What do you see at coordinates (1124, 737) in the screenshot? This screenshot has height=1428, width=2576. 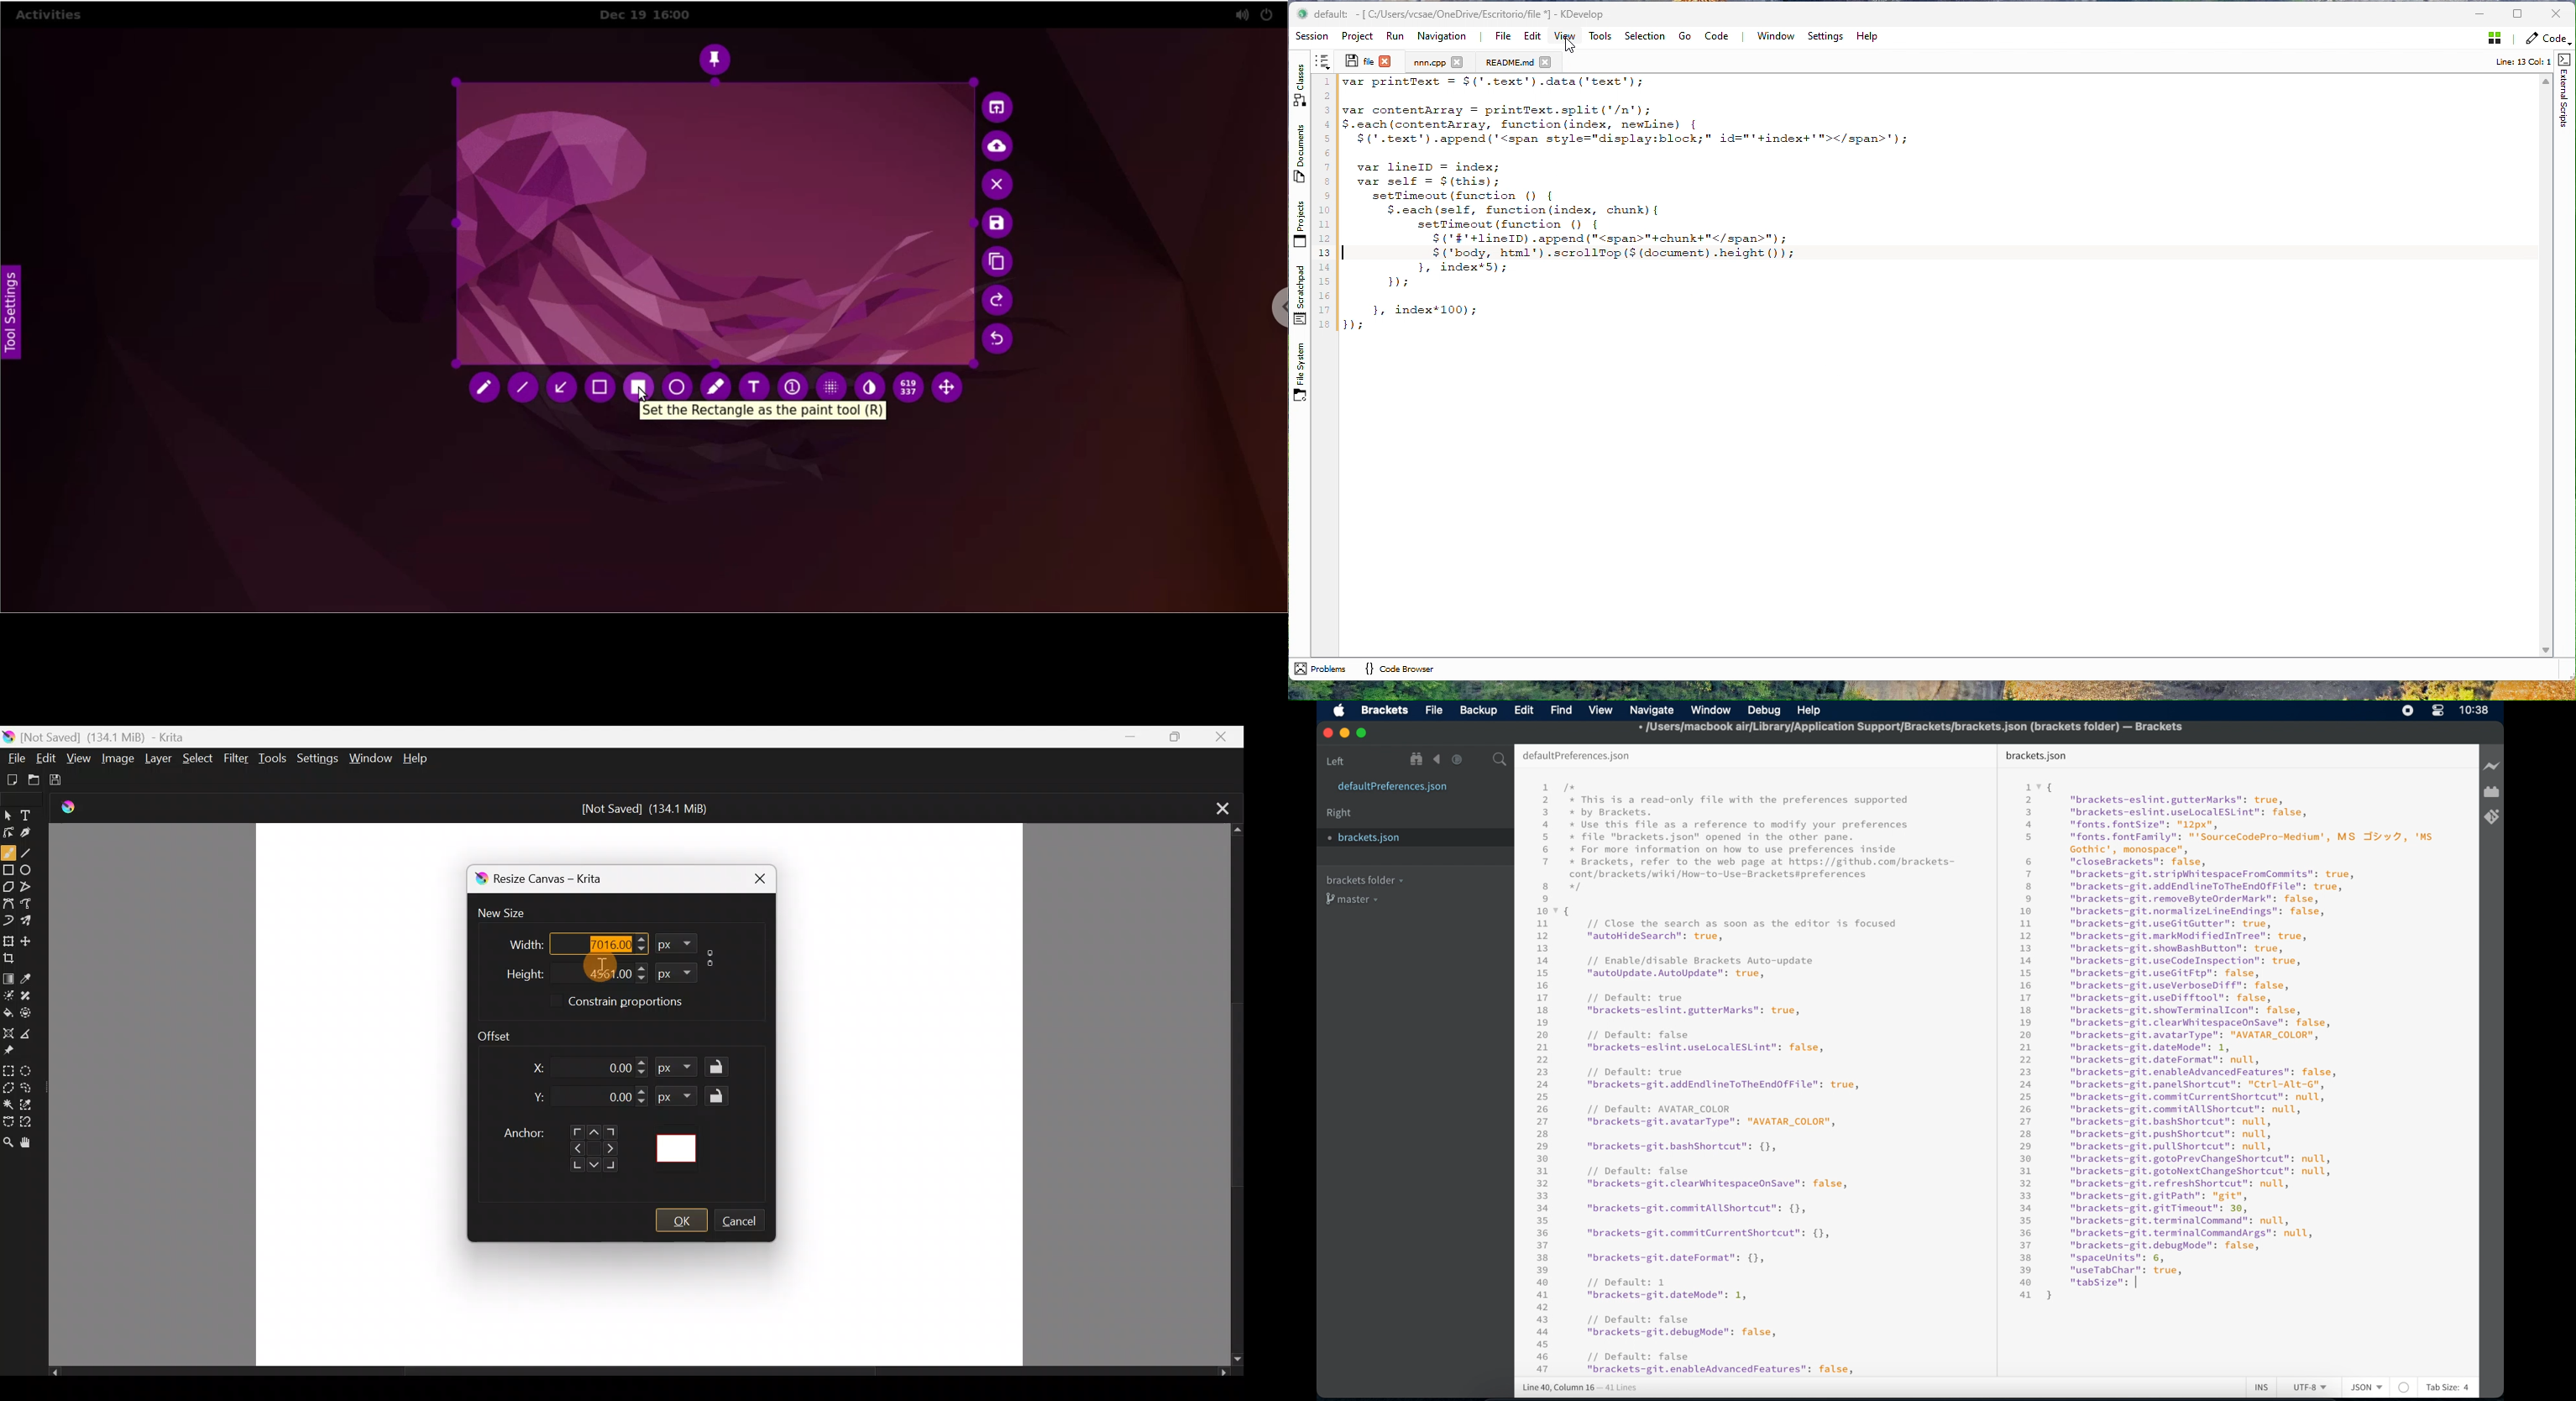 I see `Minimize` at bounding box center [1124, 737].